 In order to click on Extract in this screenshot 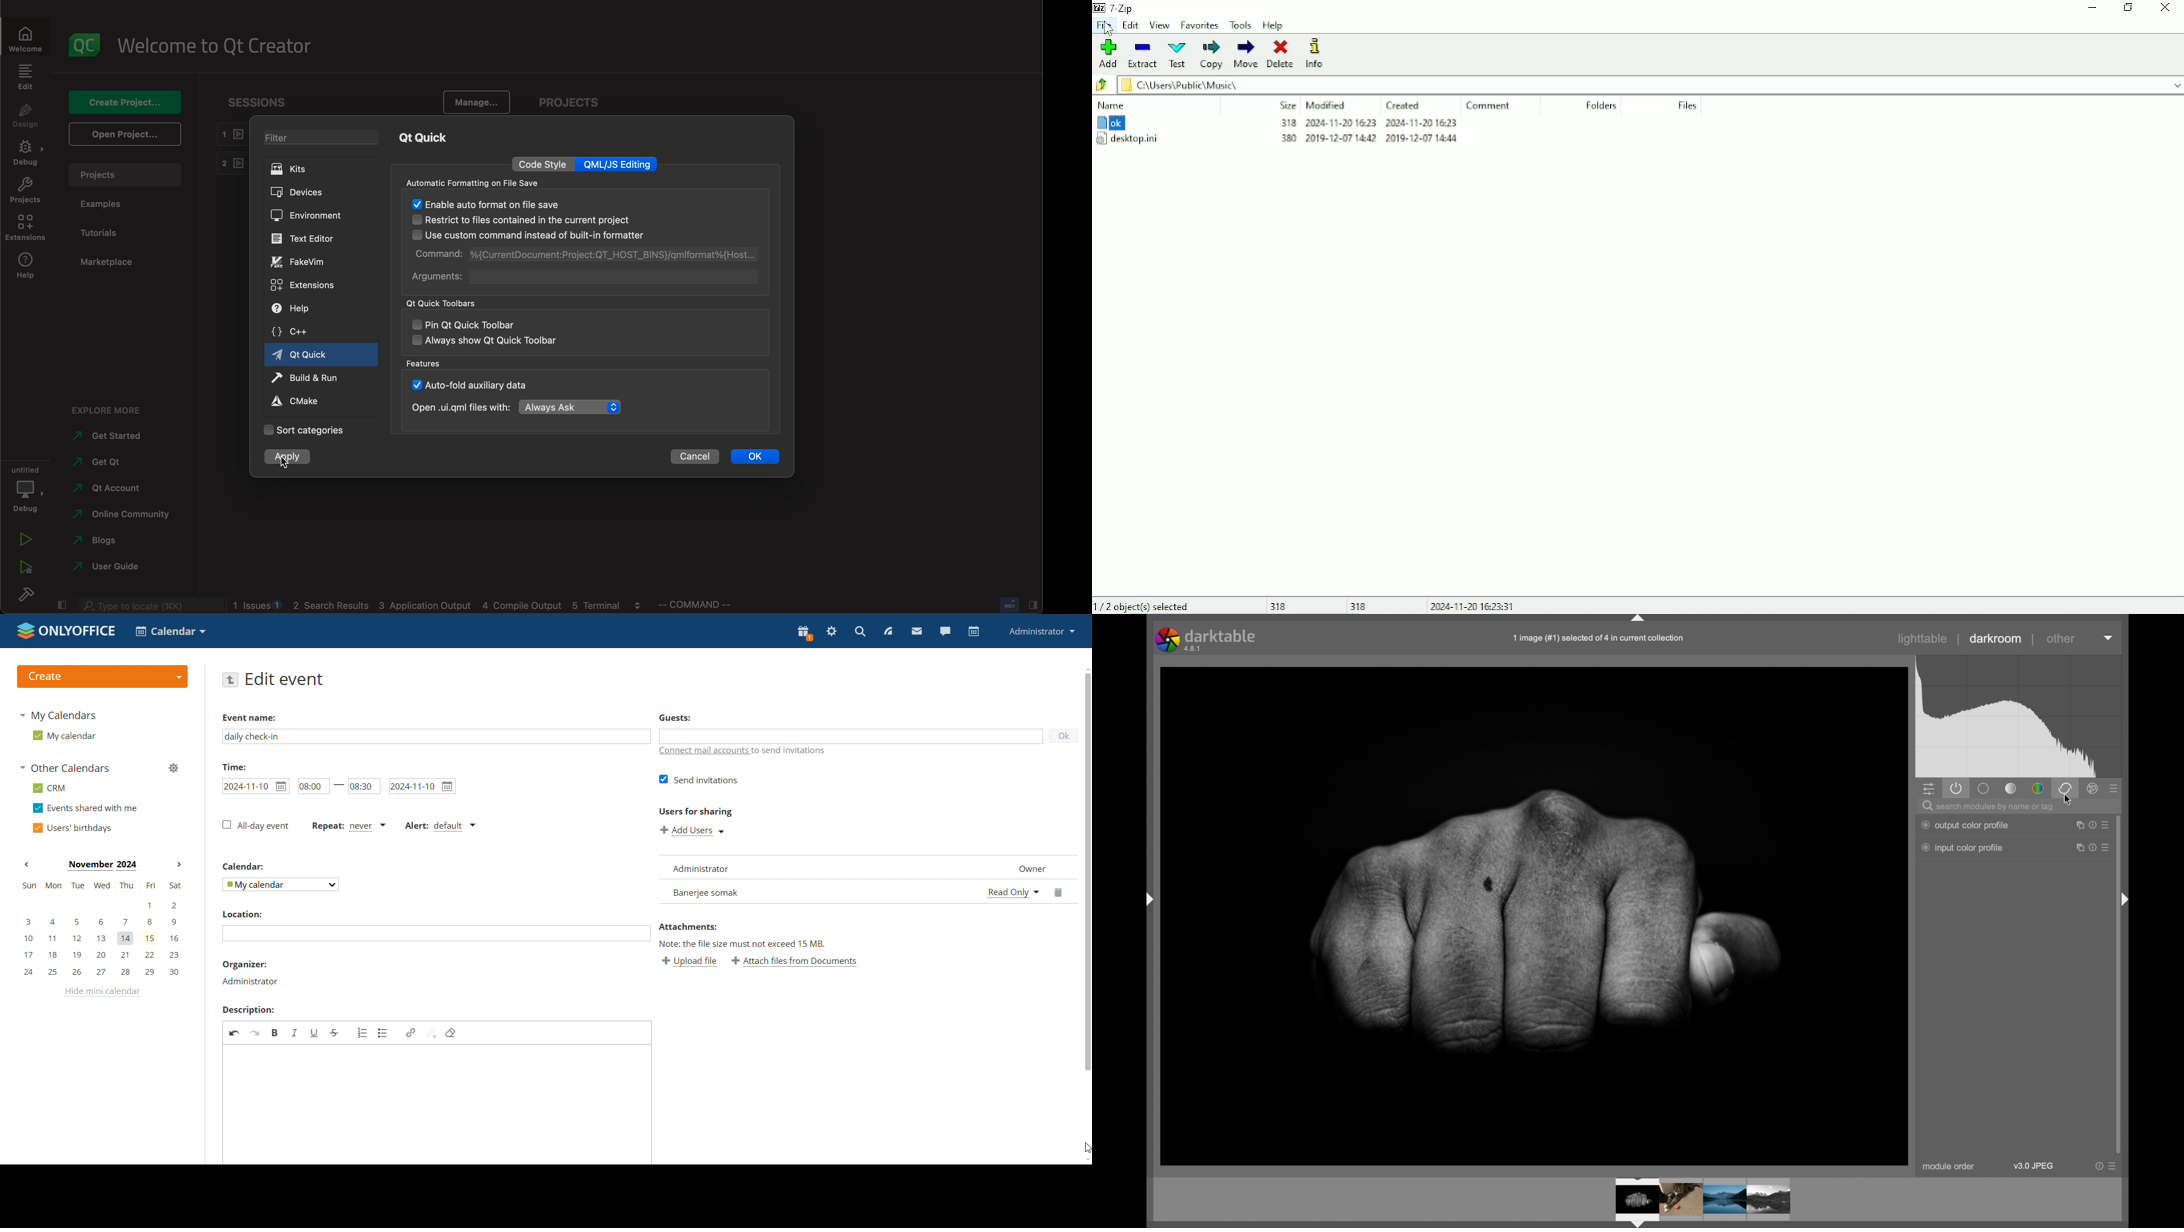, I will do `click(1145, 54)`.